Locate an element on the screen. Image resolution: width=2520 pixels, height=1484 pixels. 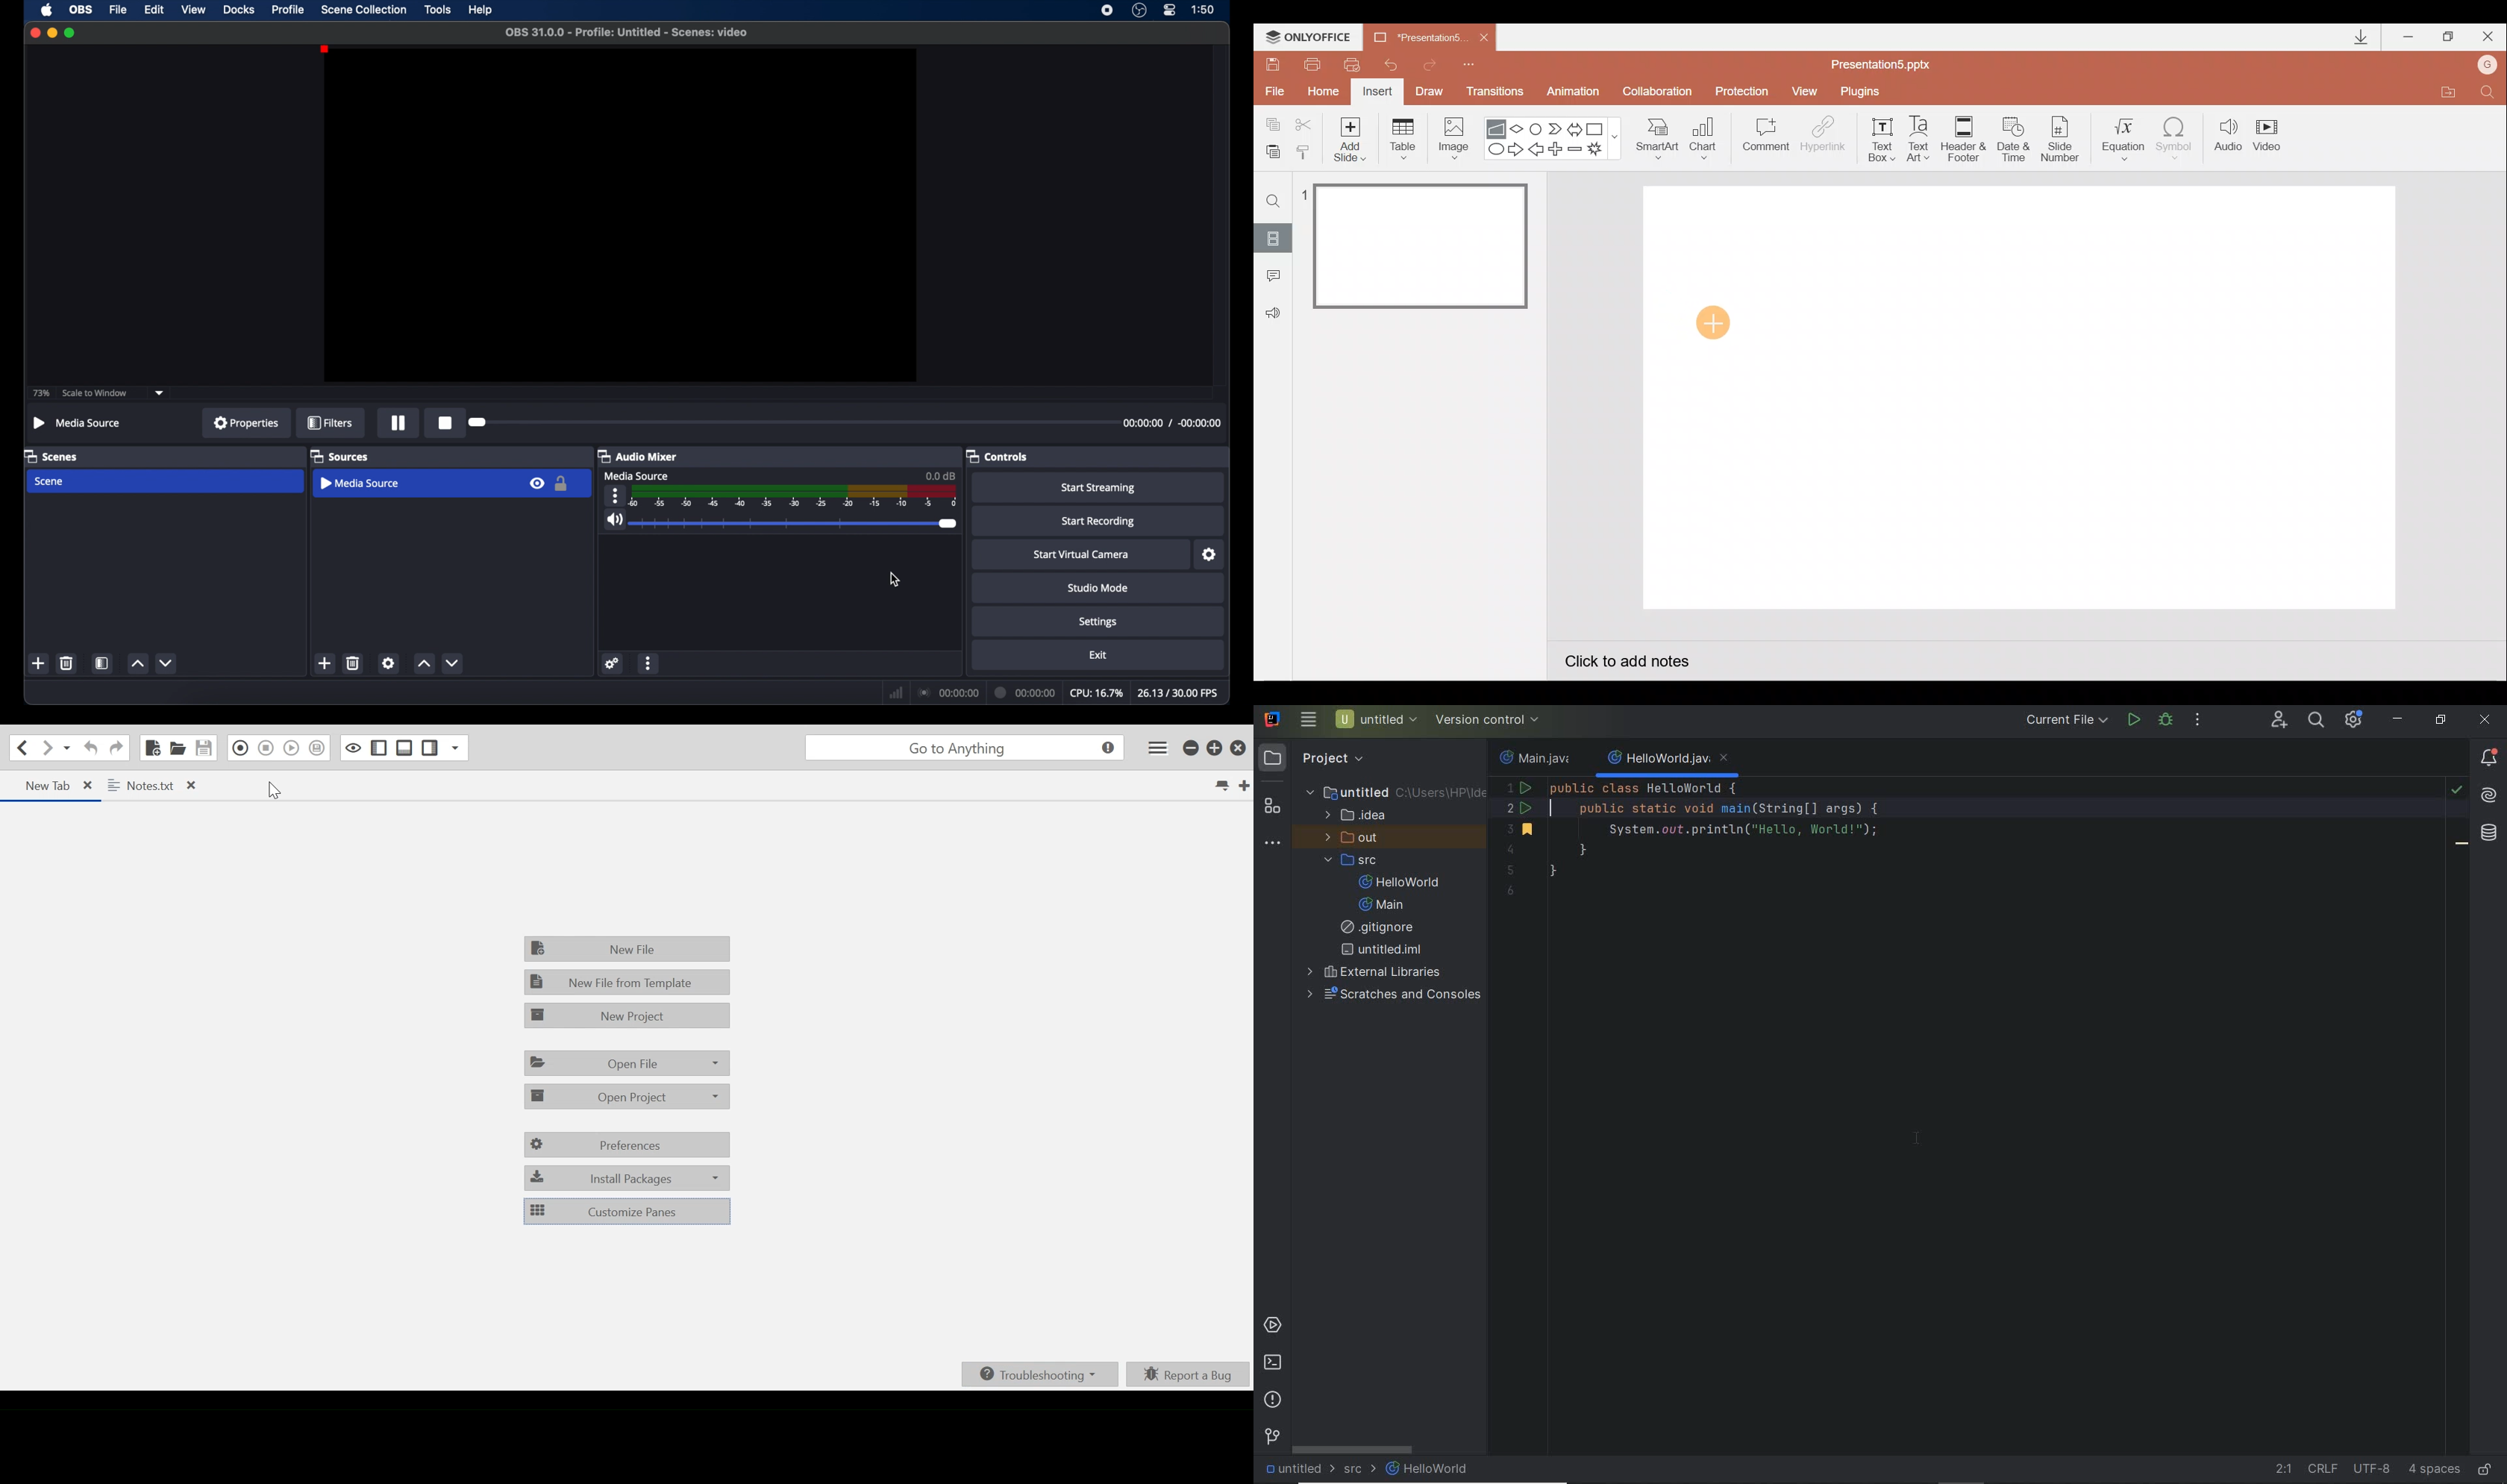
obs studio is located at coordinates (1139, 10).